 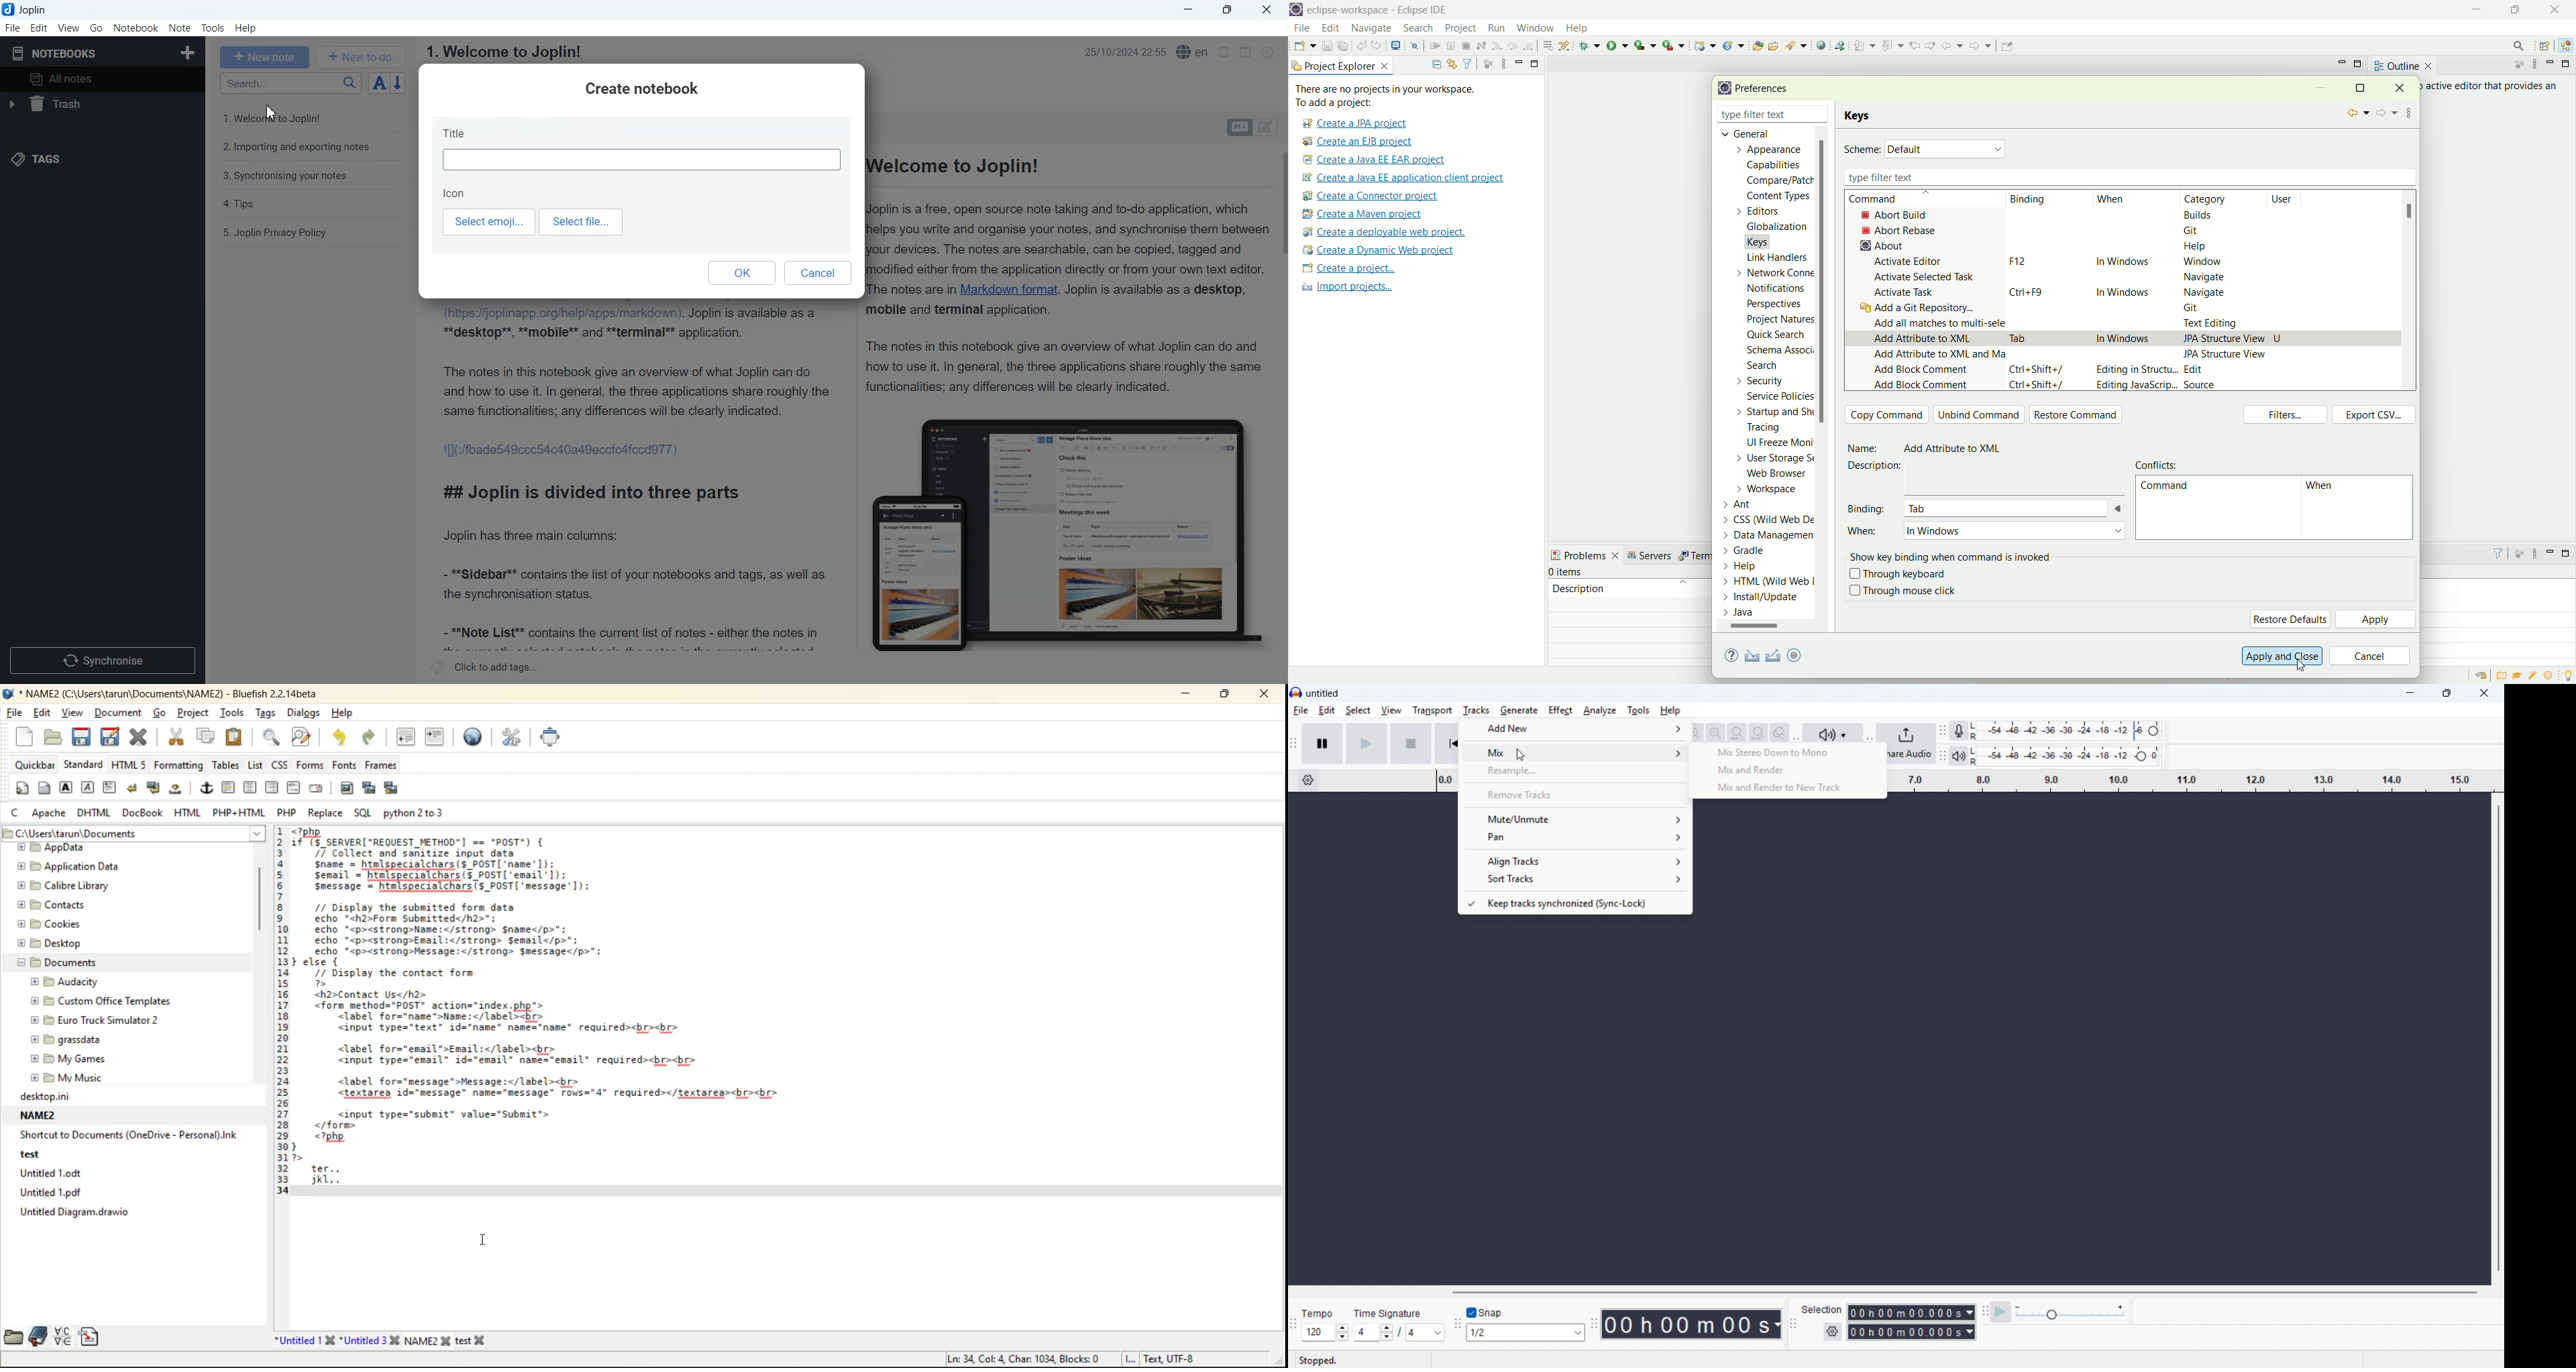 I want to click on time signature, so click(x=1388, y=1314).